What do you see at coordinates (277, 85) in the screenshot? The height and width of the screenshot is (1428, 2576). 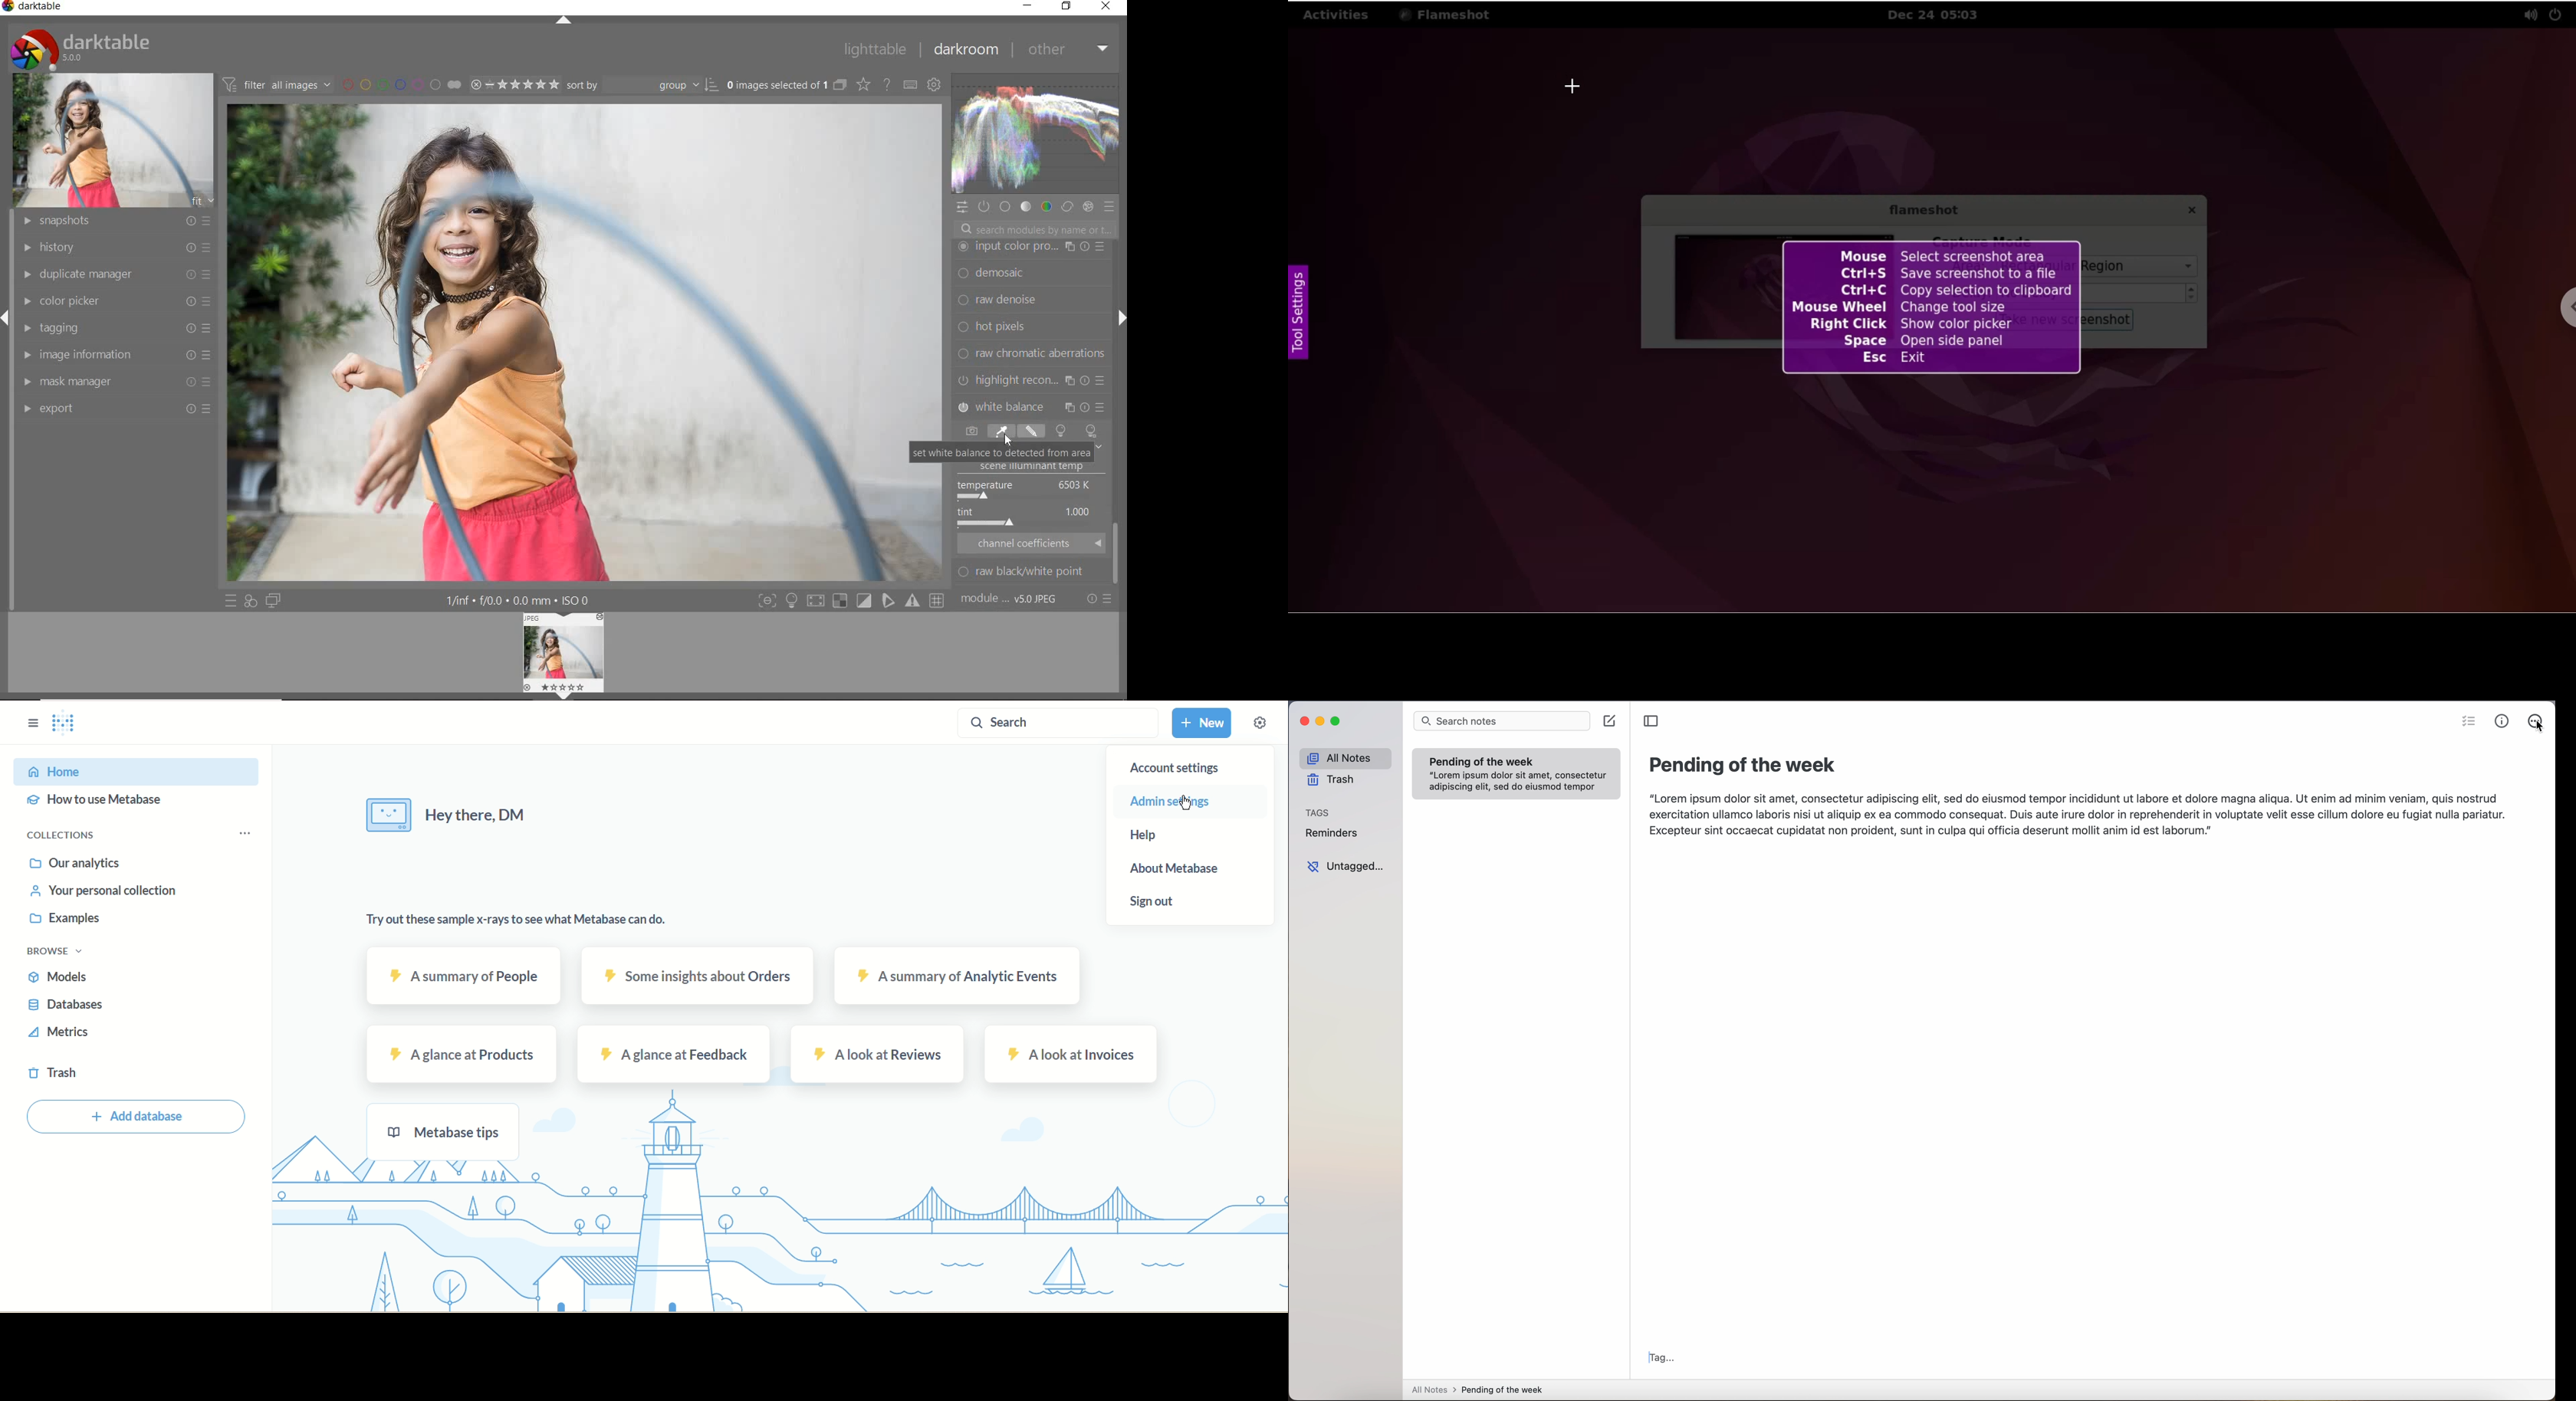 I see `filter images` at bounding box center [277, 85].